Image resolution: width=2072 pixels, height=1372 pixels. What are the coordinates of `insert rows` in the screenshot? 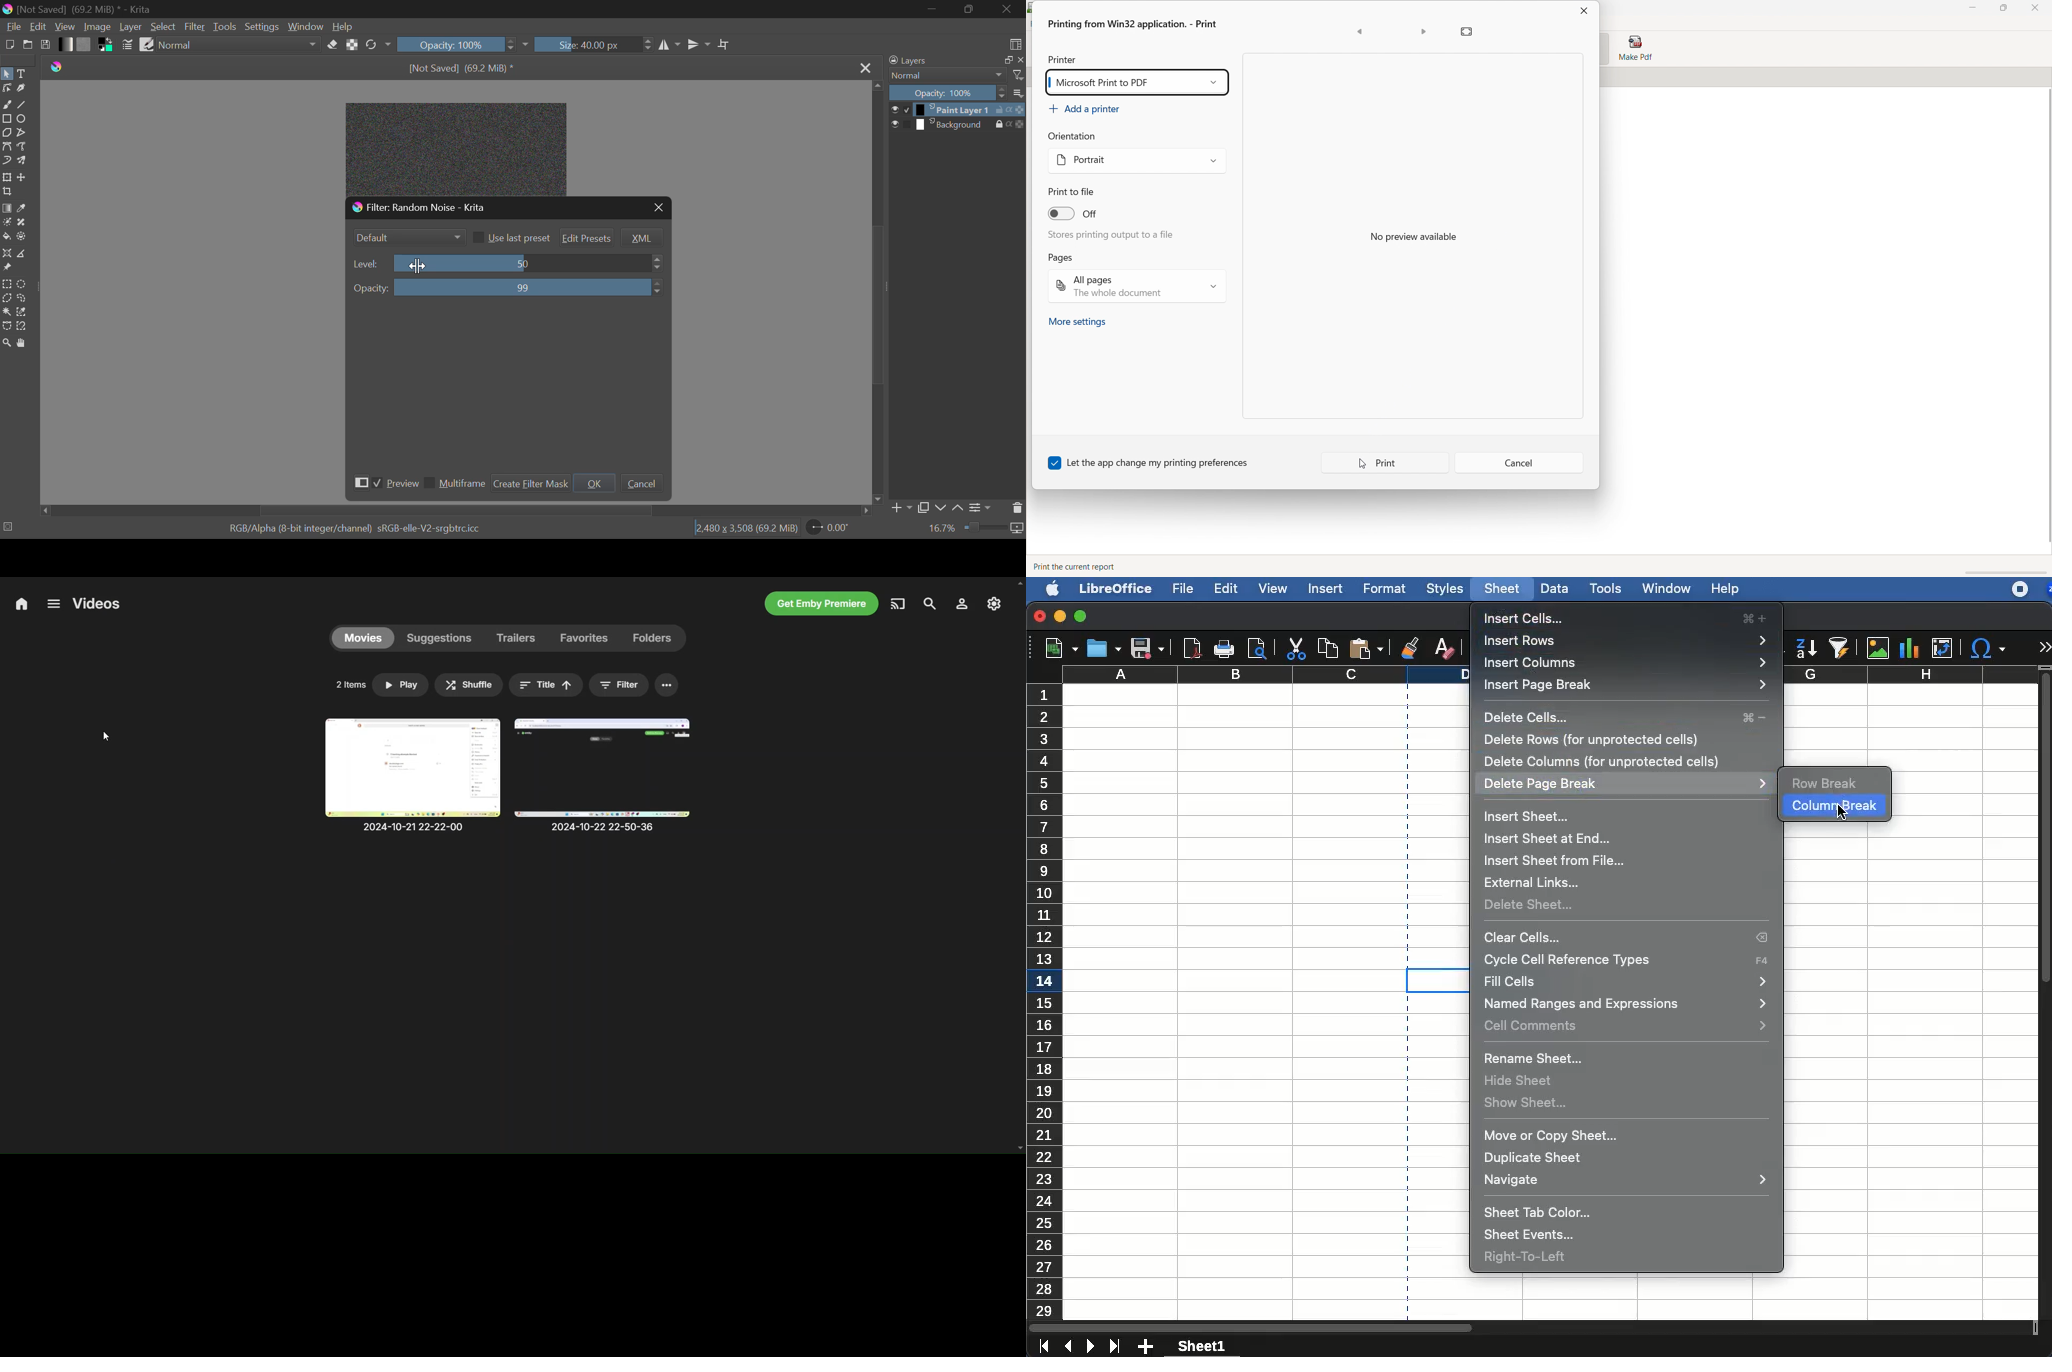 It's located at (1626, 640).